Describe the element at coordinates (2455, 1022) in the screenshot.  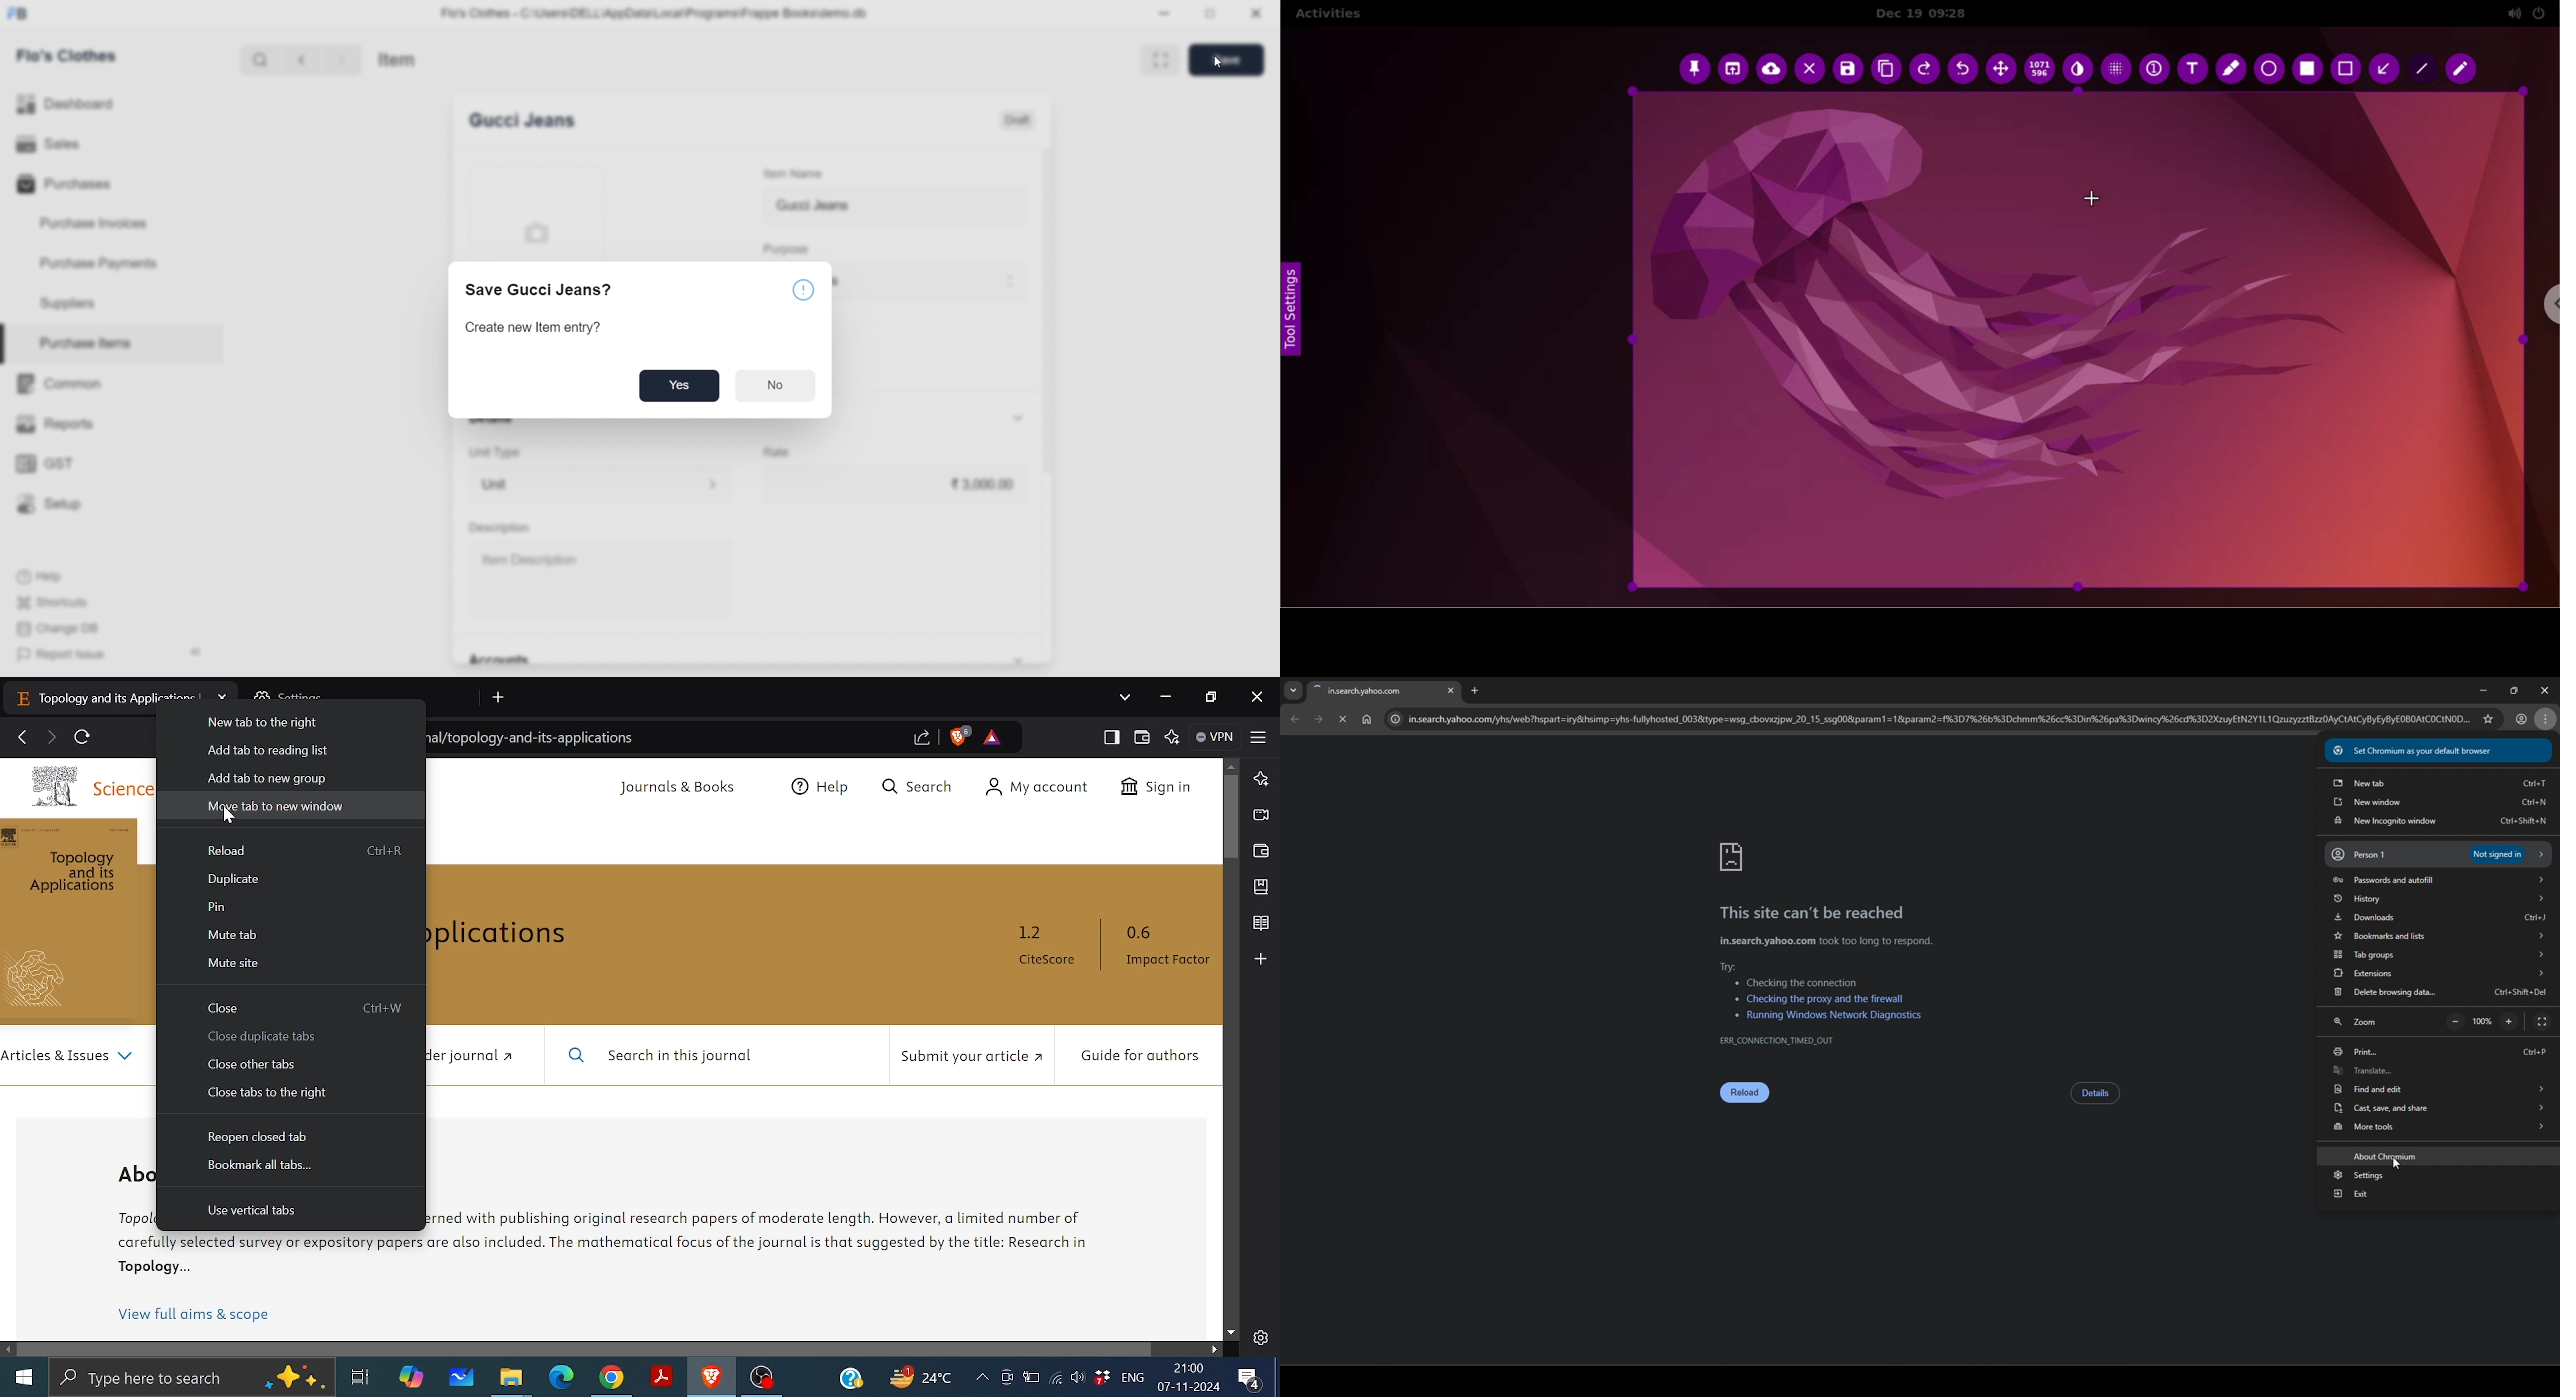
I see `zoom out` at that location.